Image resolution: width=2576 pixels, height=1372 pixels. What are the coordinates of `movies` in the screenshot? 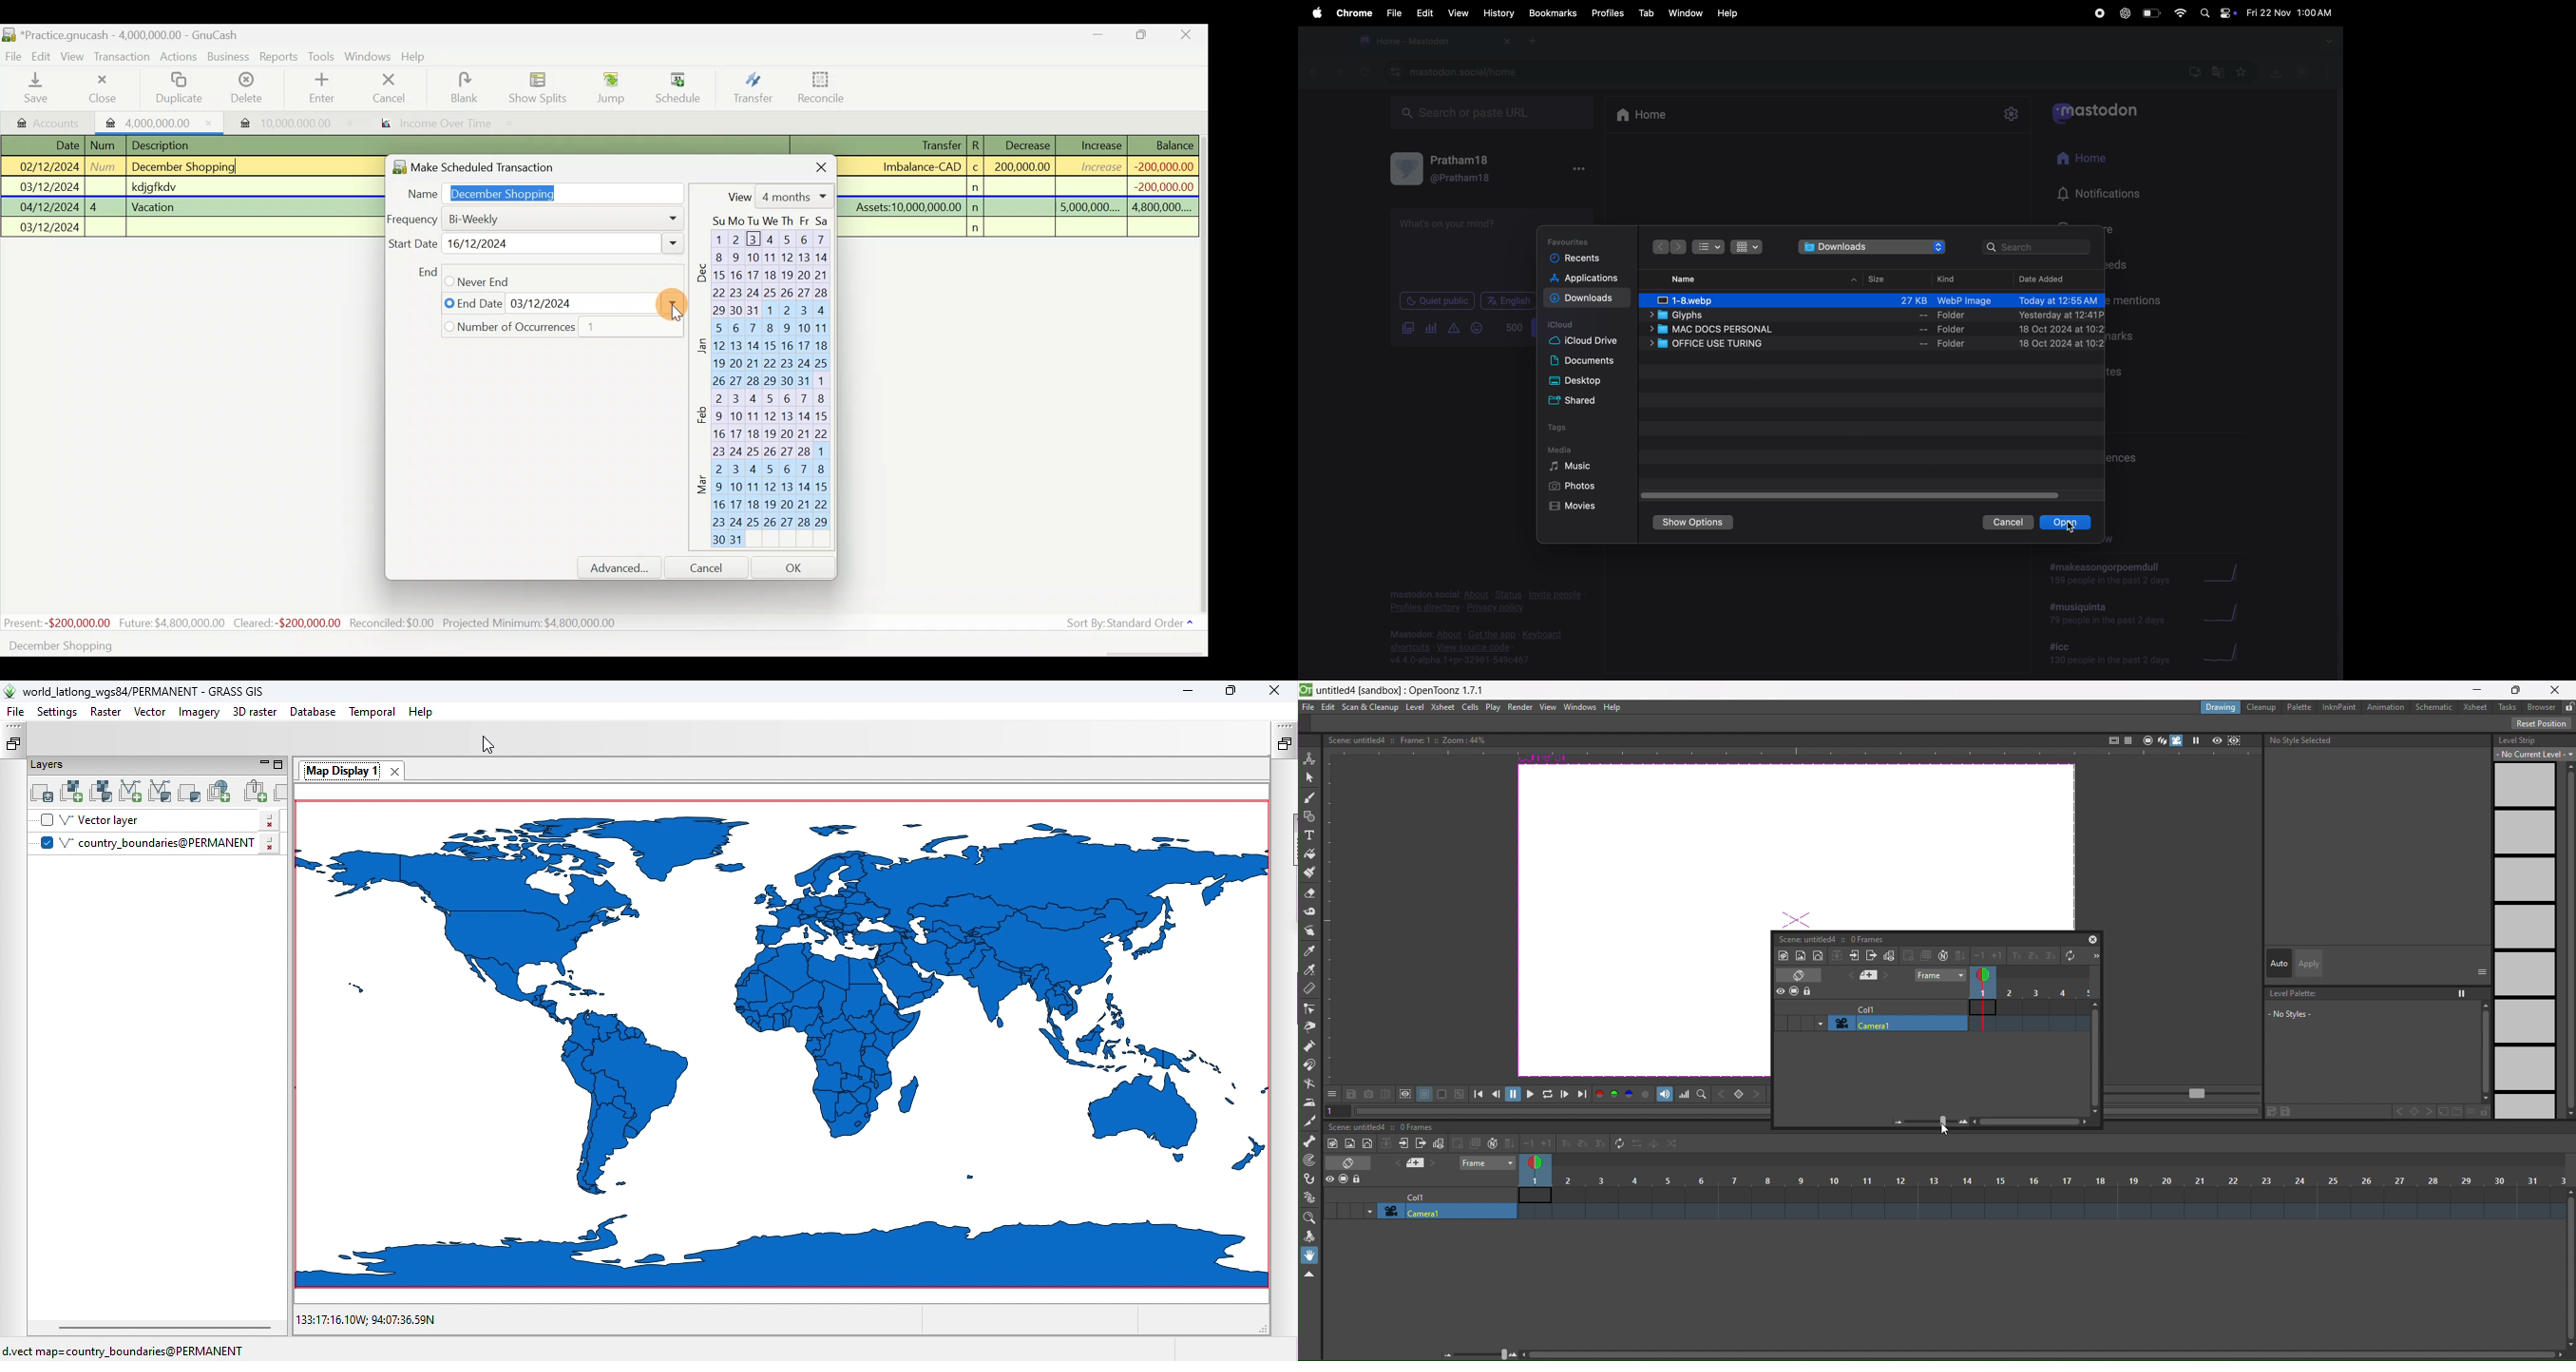 It's located at (1572, 508).